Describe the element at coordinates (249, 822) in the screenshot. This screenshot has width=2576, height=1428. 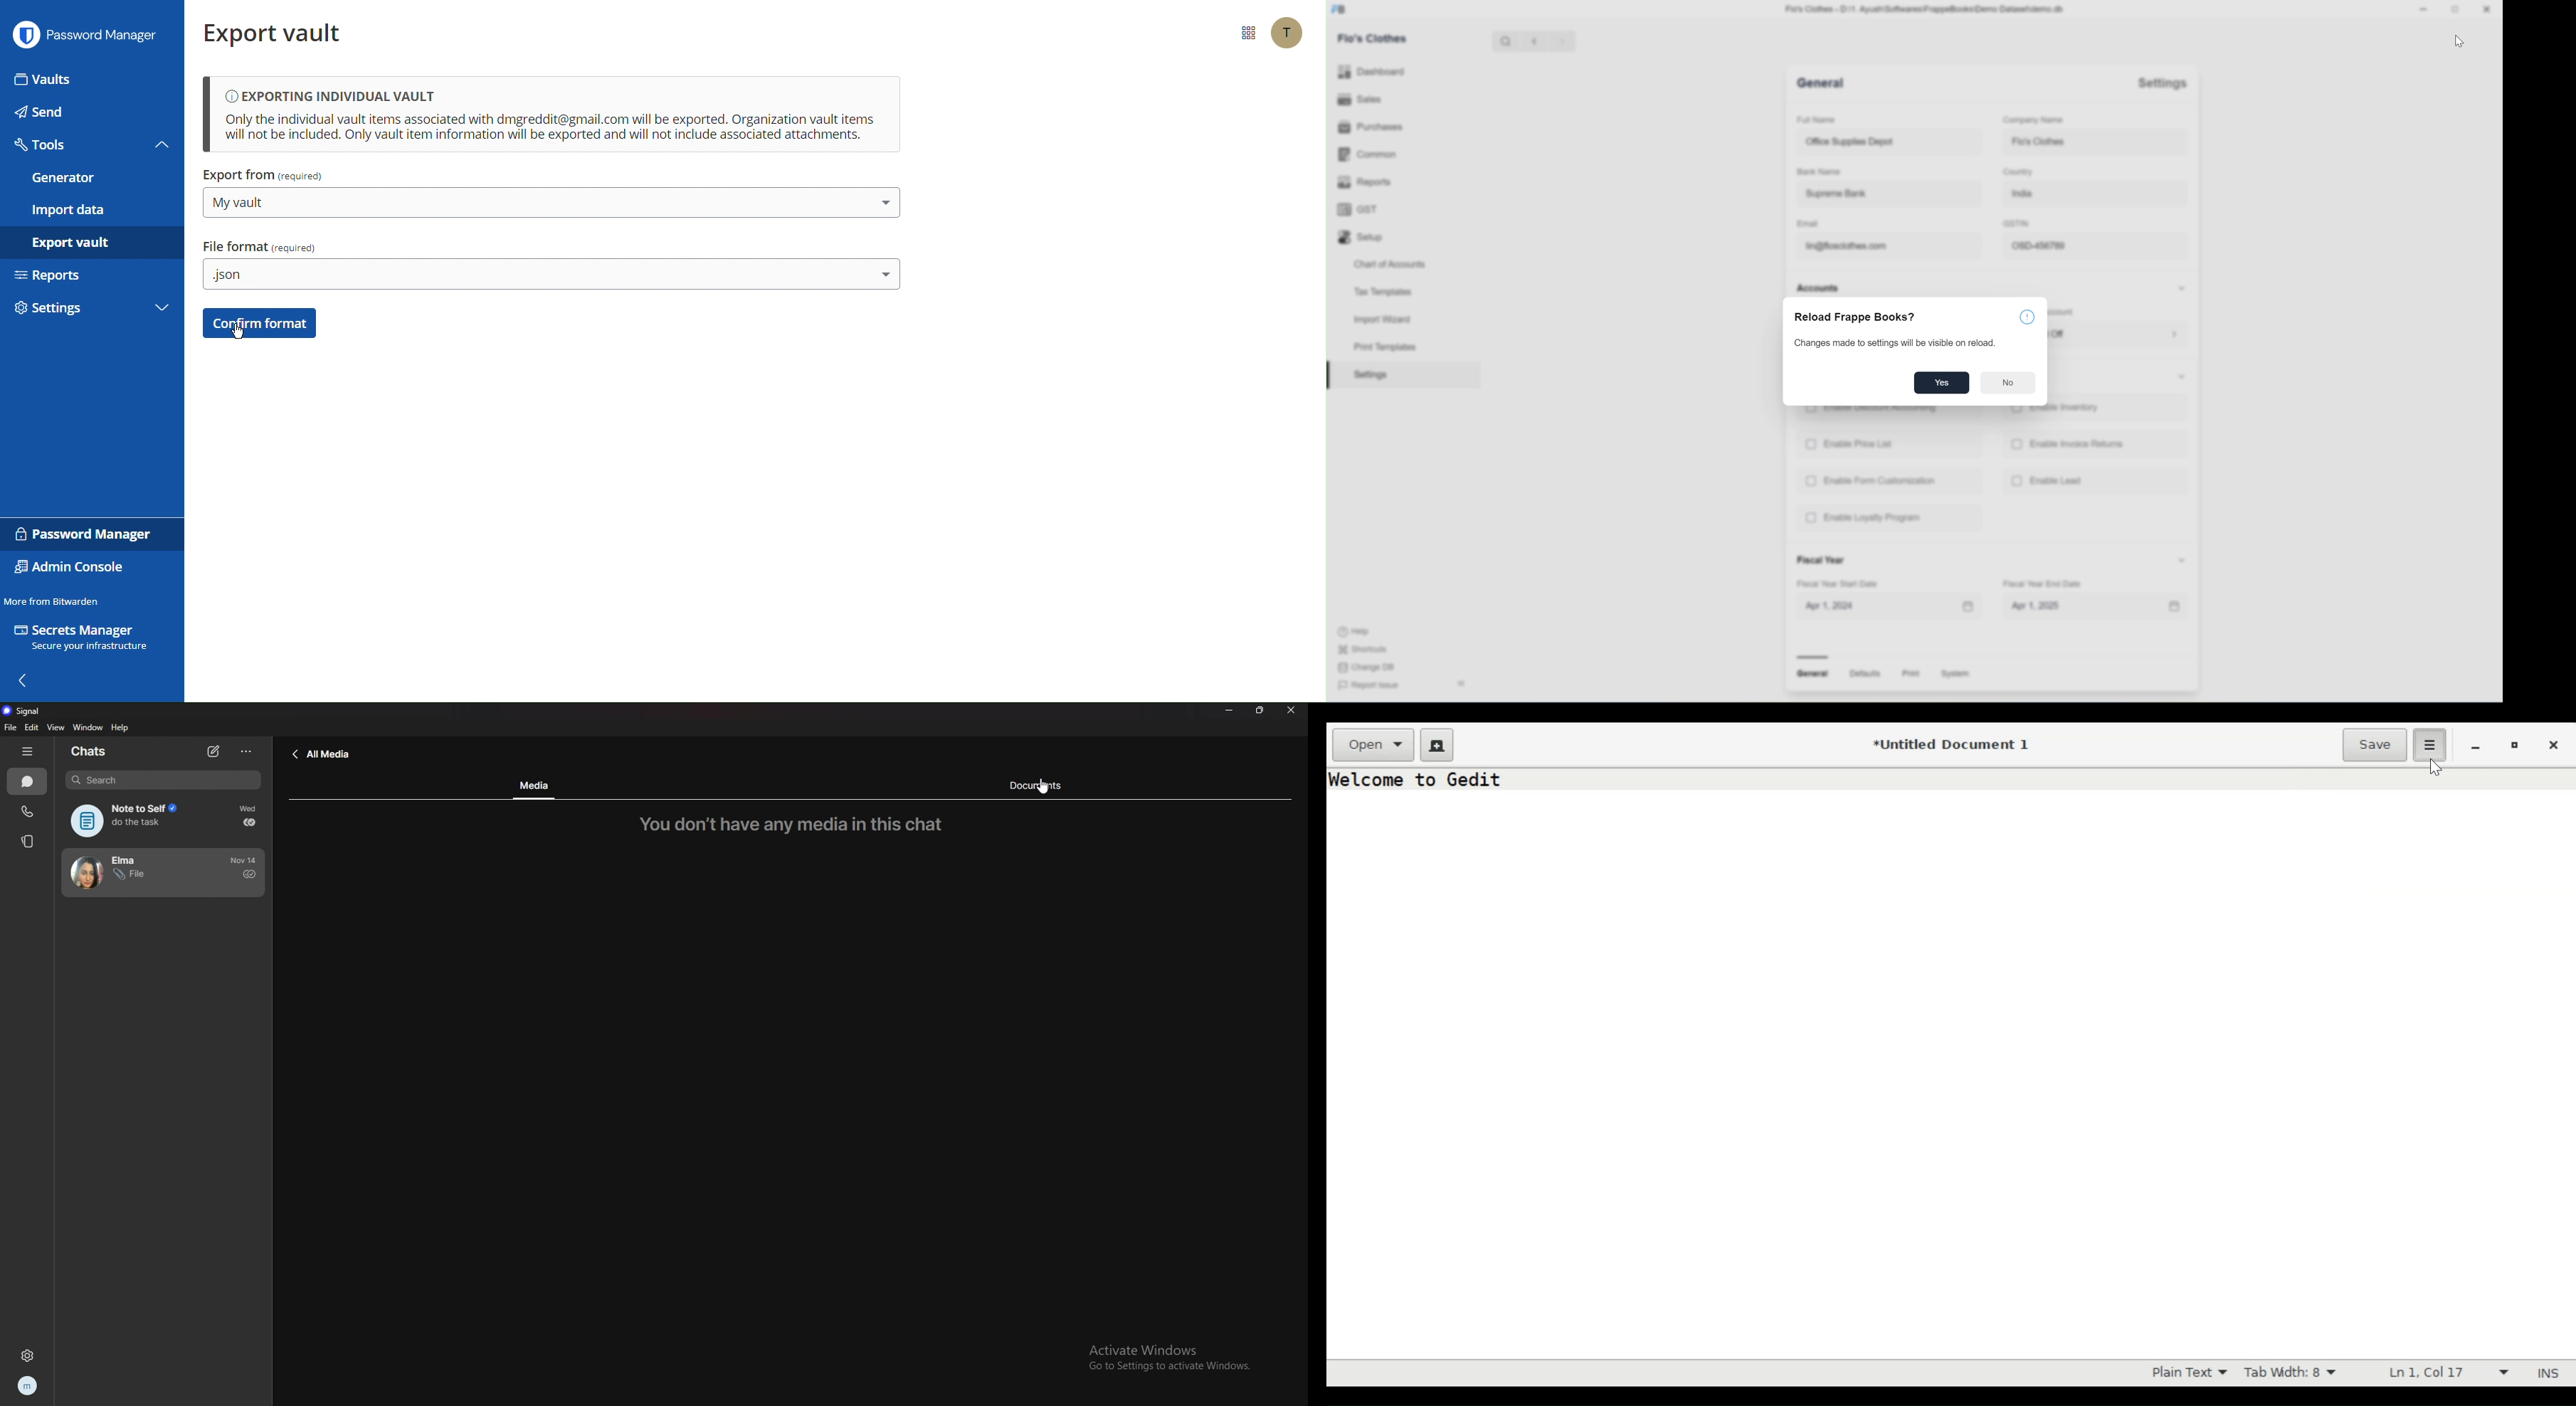
I see `delivered` at that location.